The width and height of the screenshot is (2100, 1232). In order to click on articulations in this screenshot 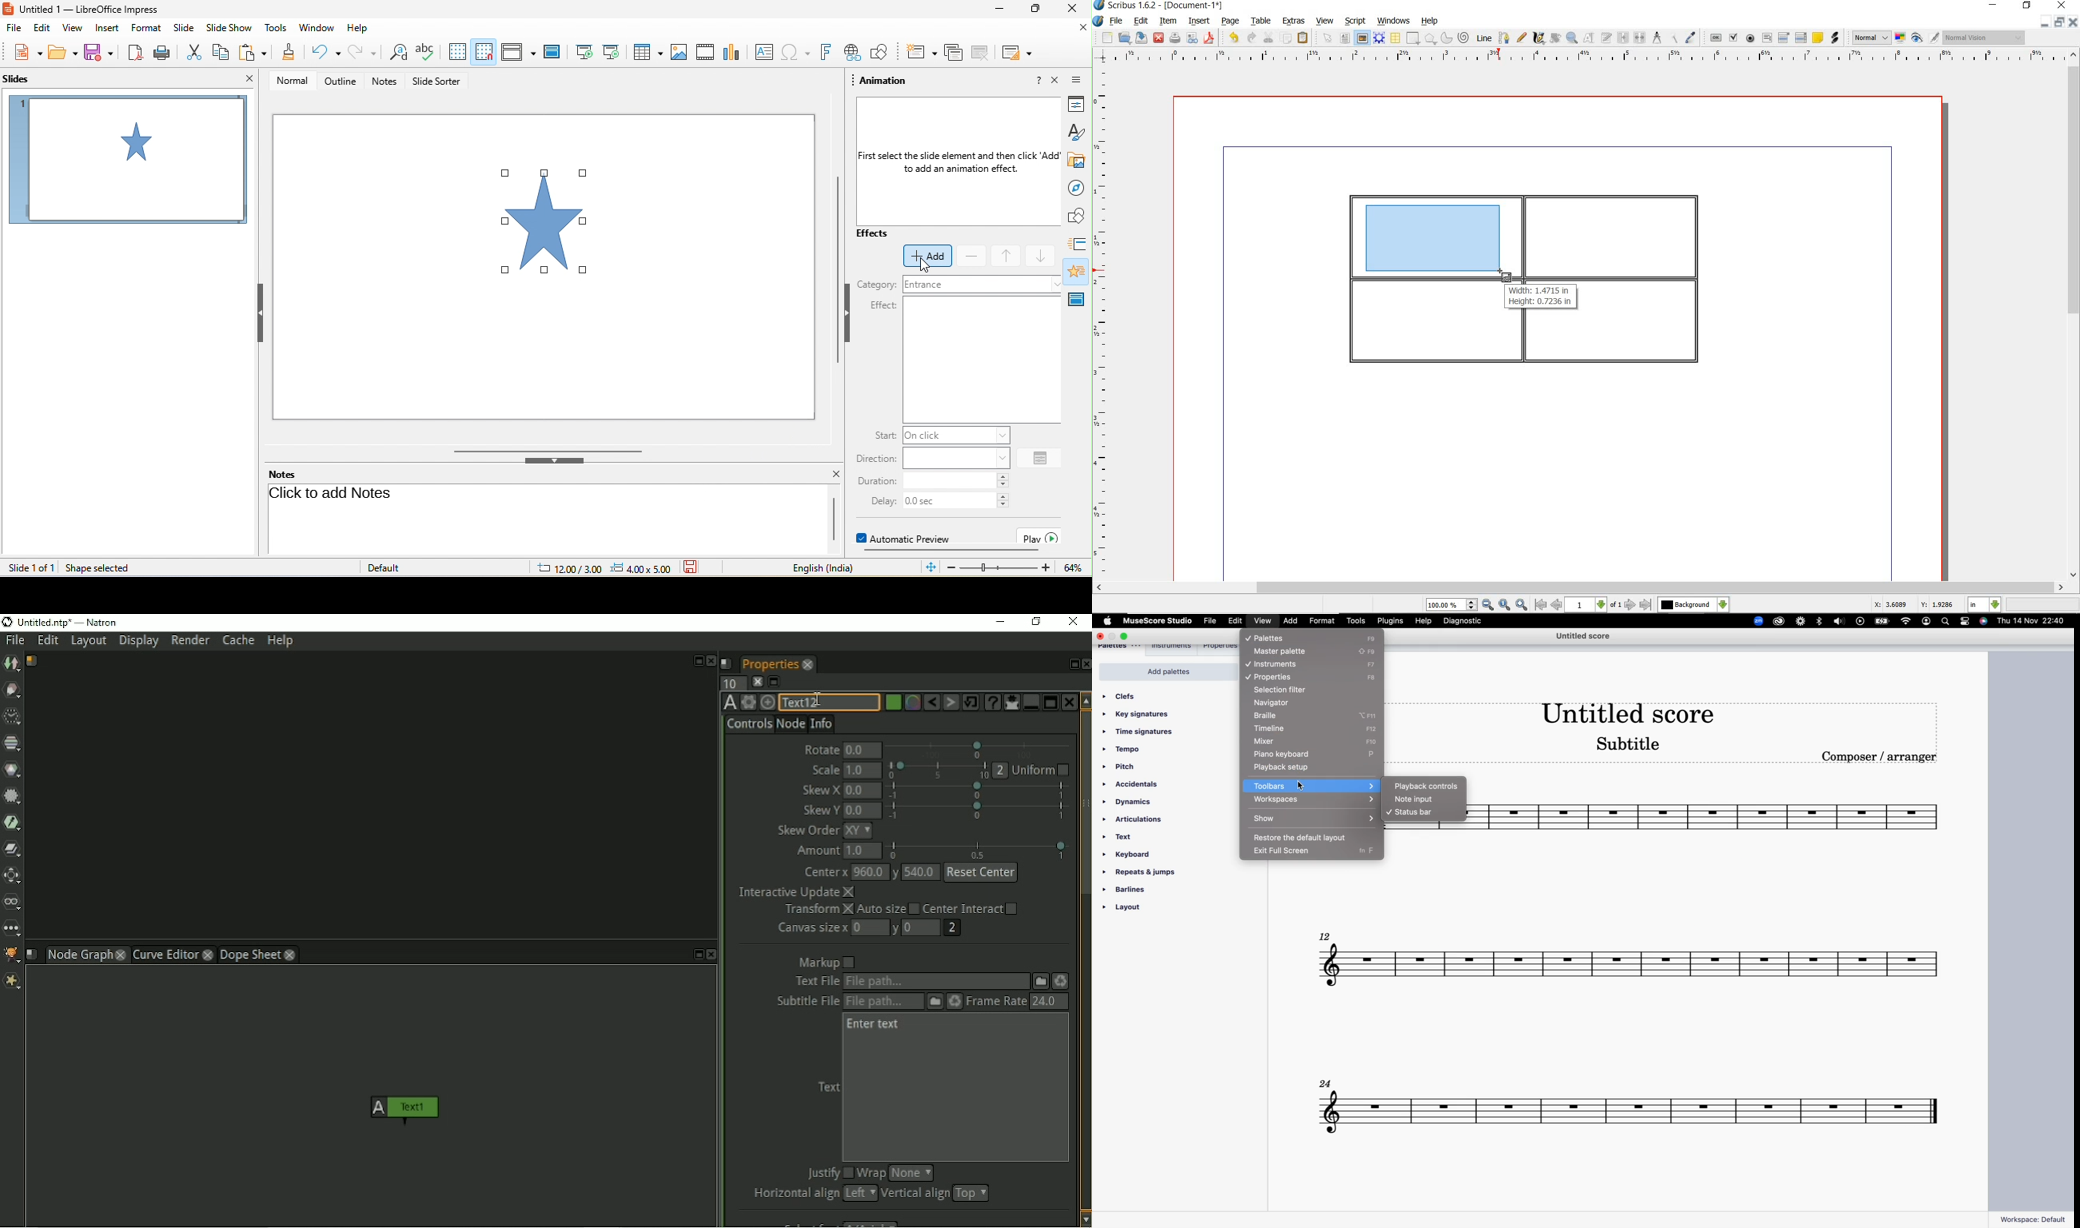, I will do `click(1139, 820)`.